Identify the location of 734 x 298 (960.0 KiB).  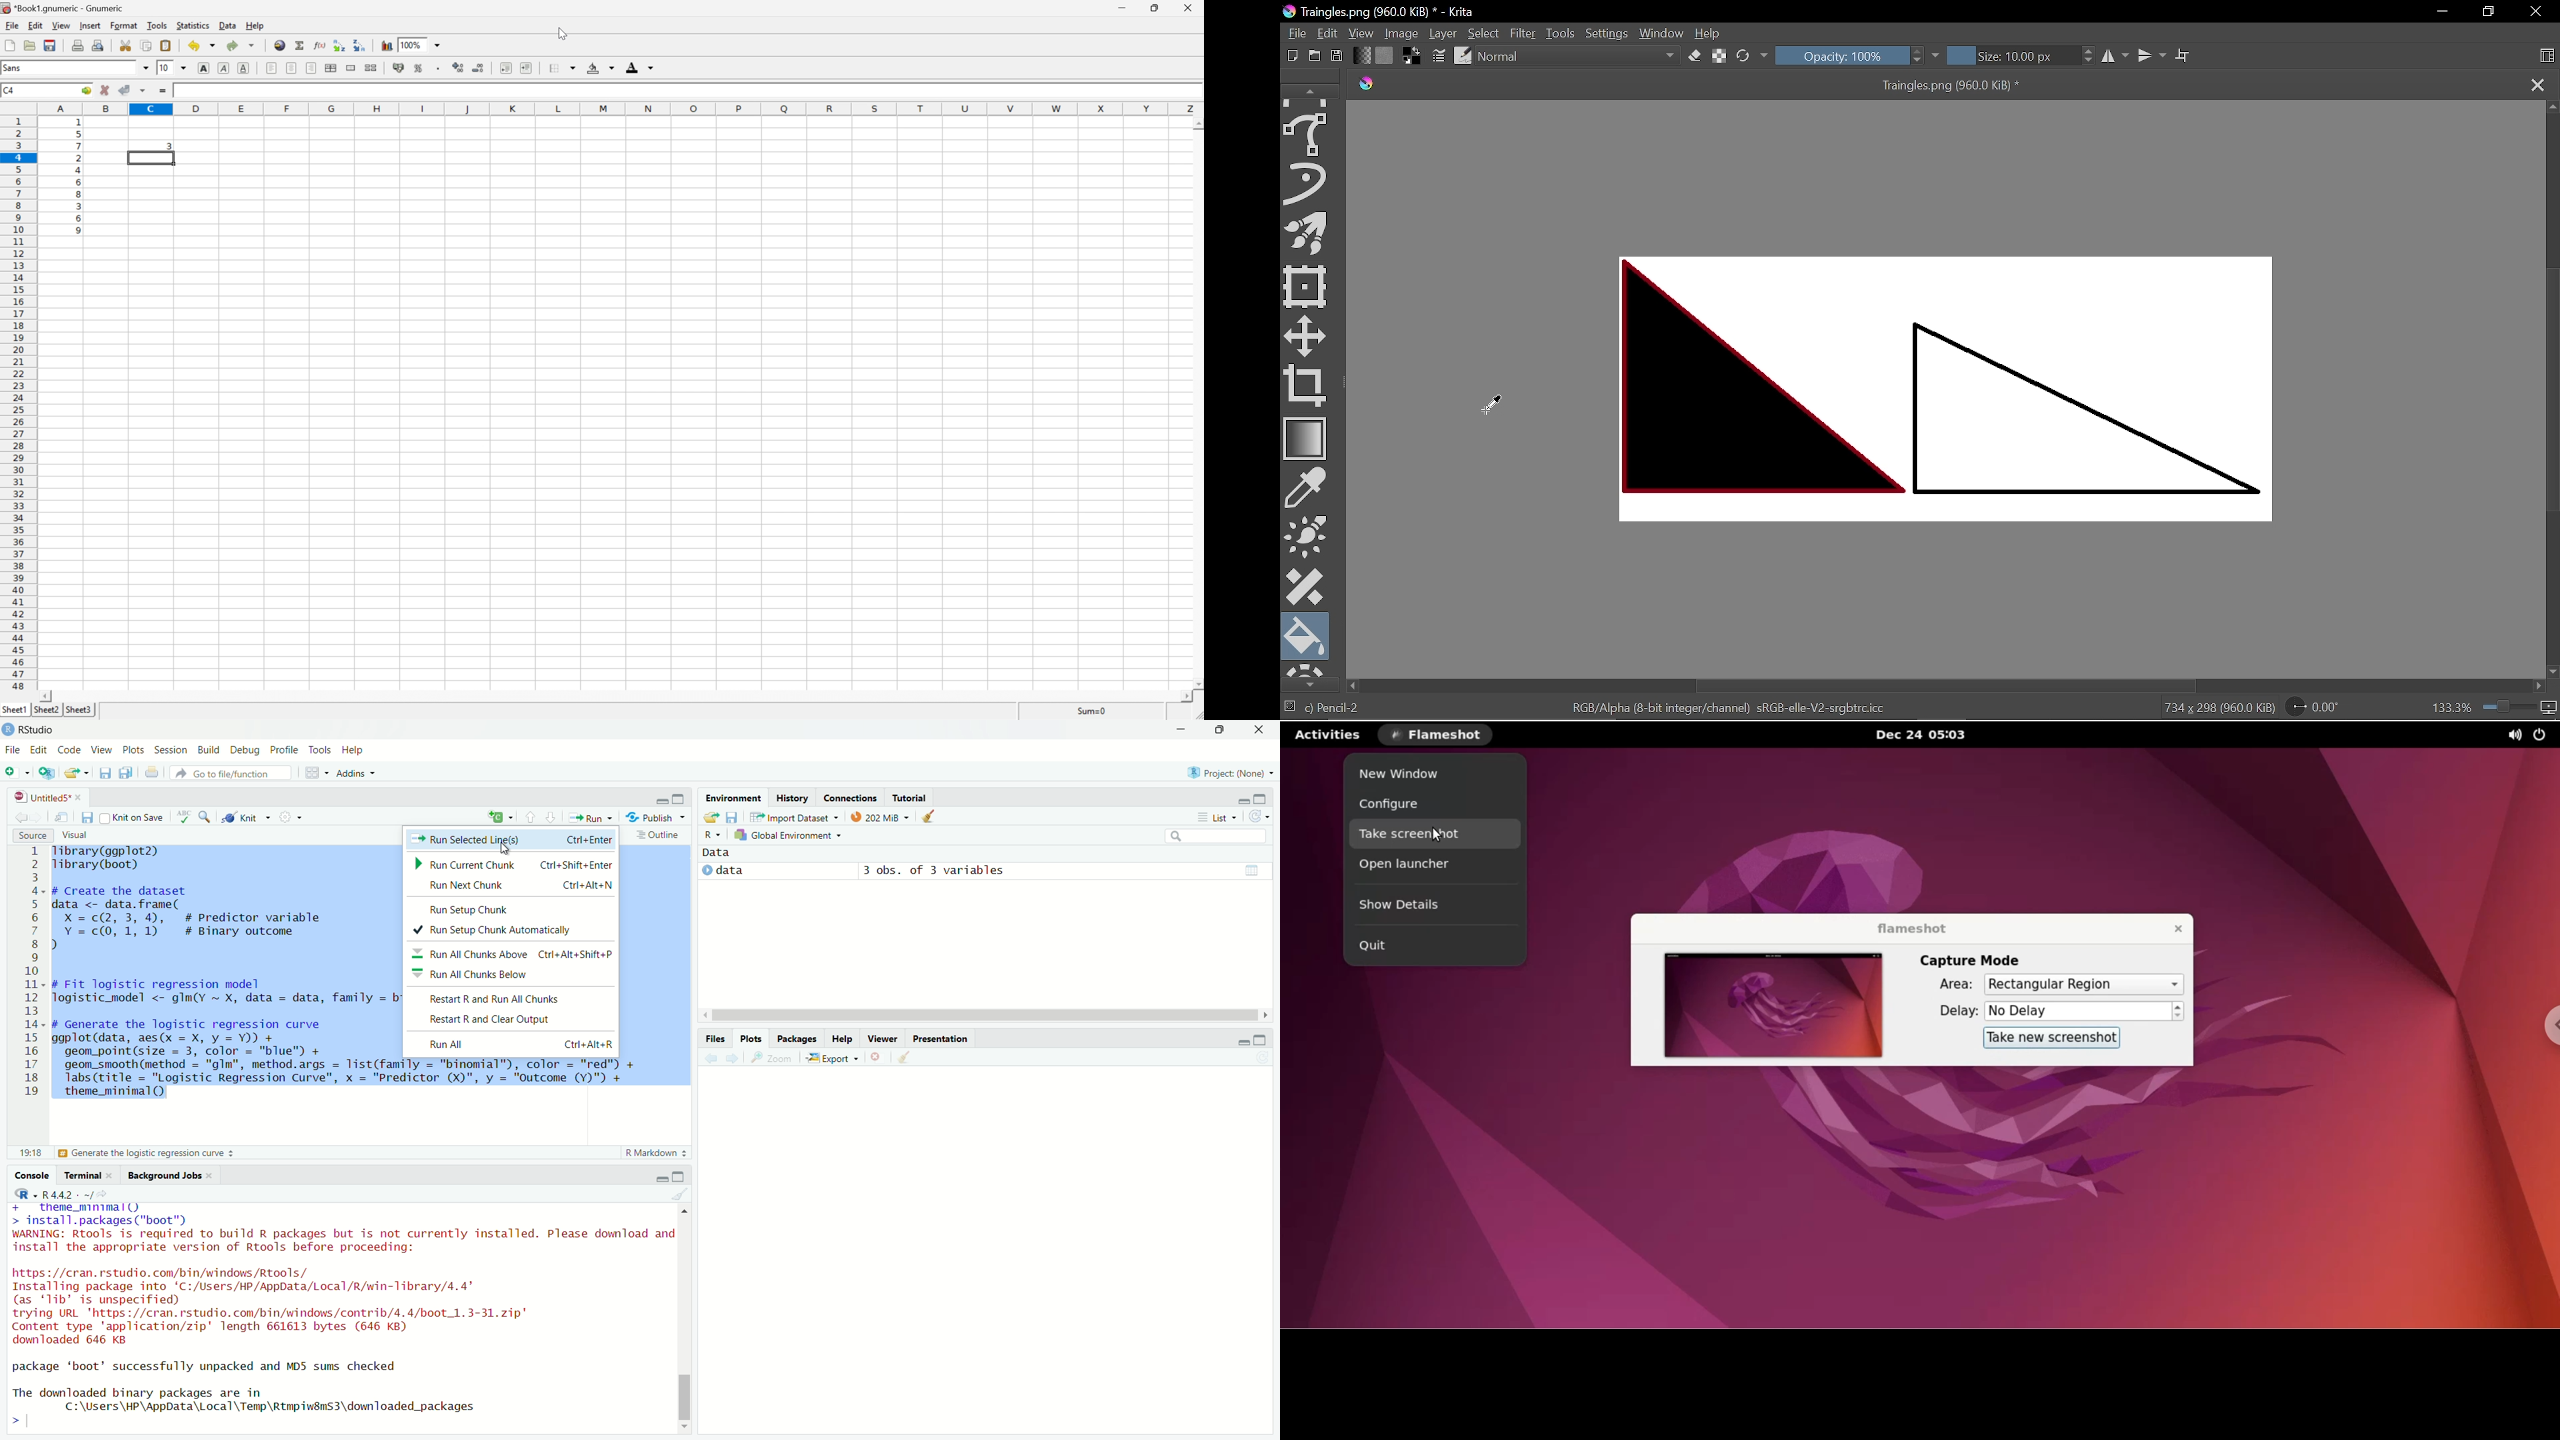
(2216, 708).